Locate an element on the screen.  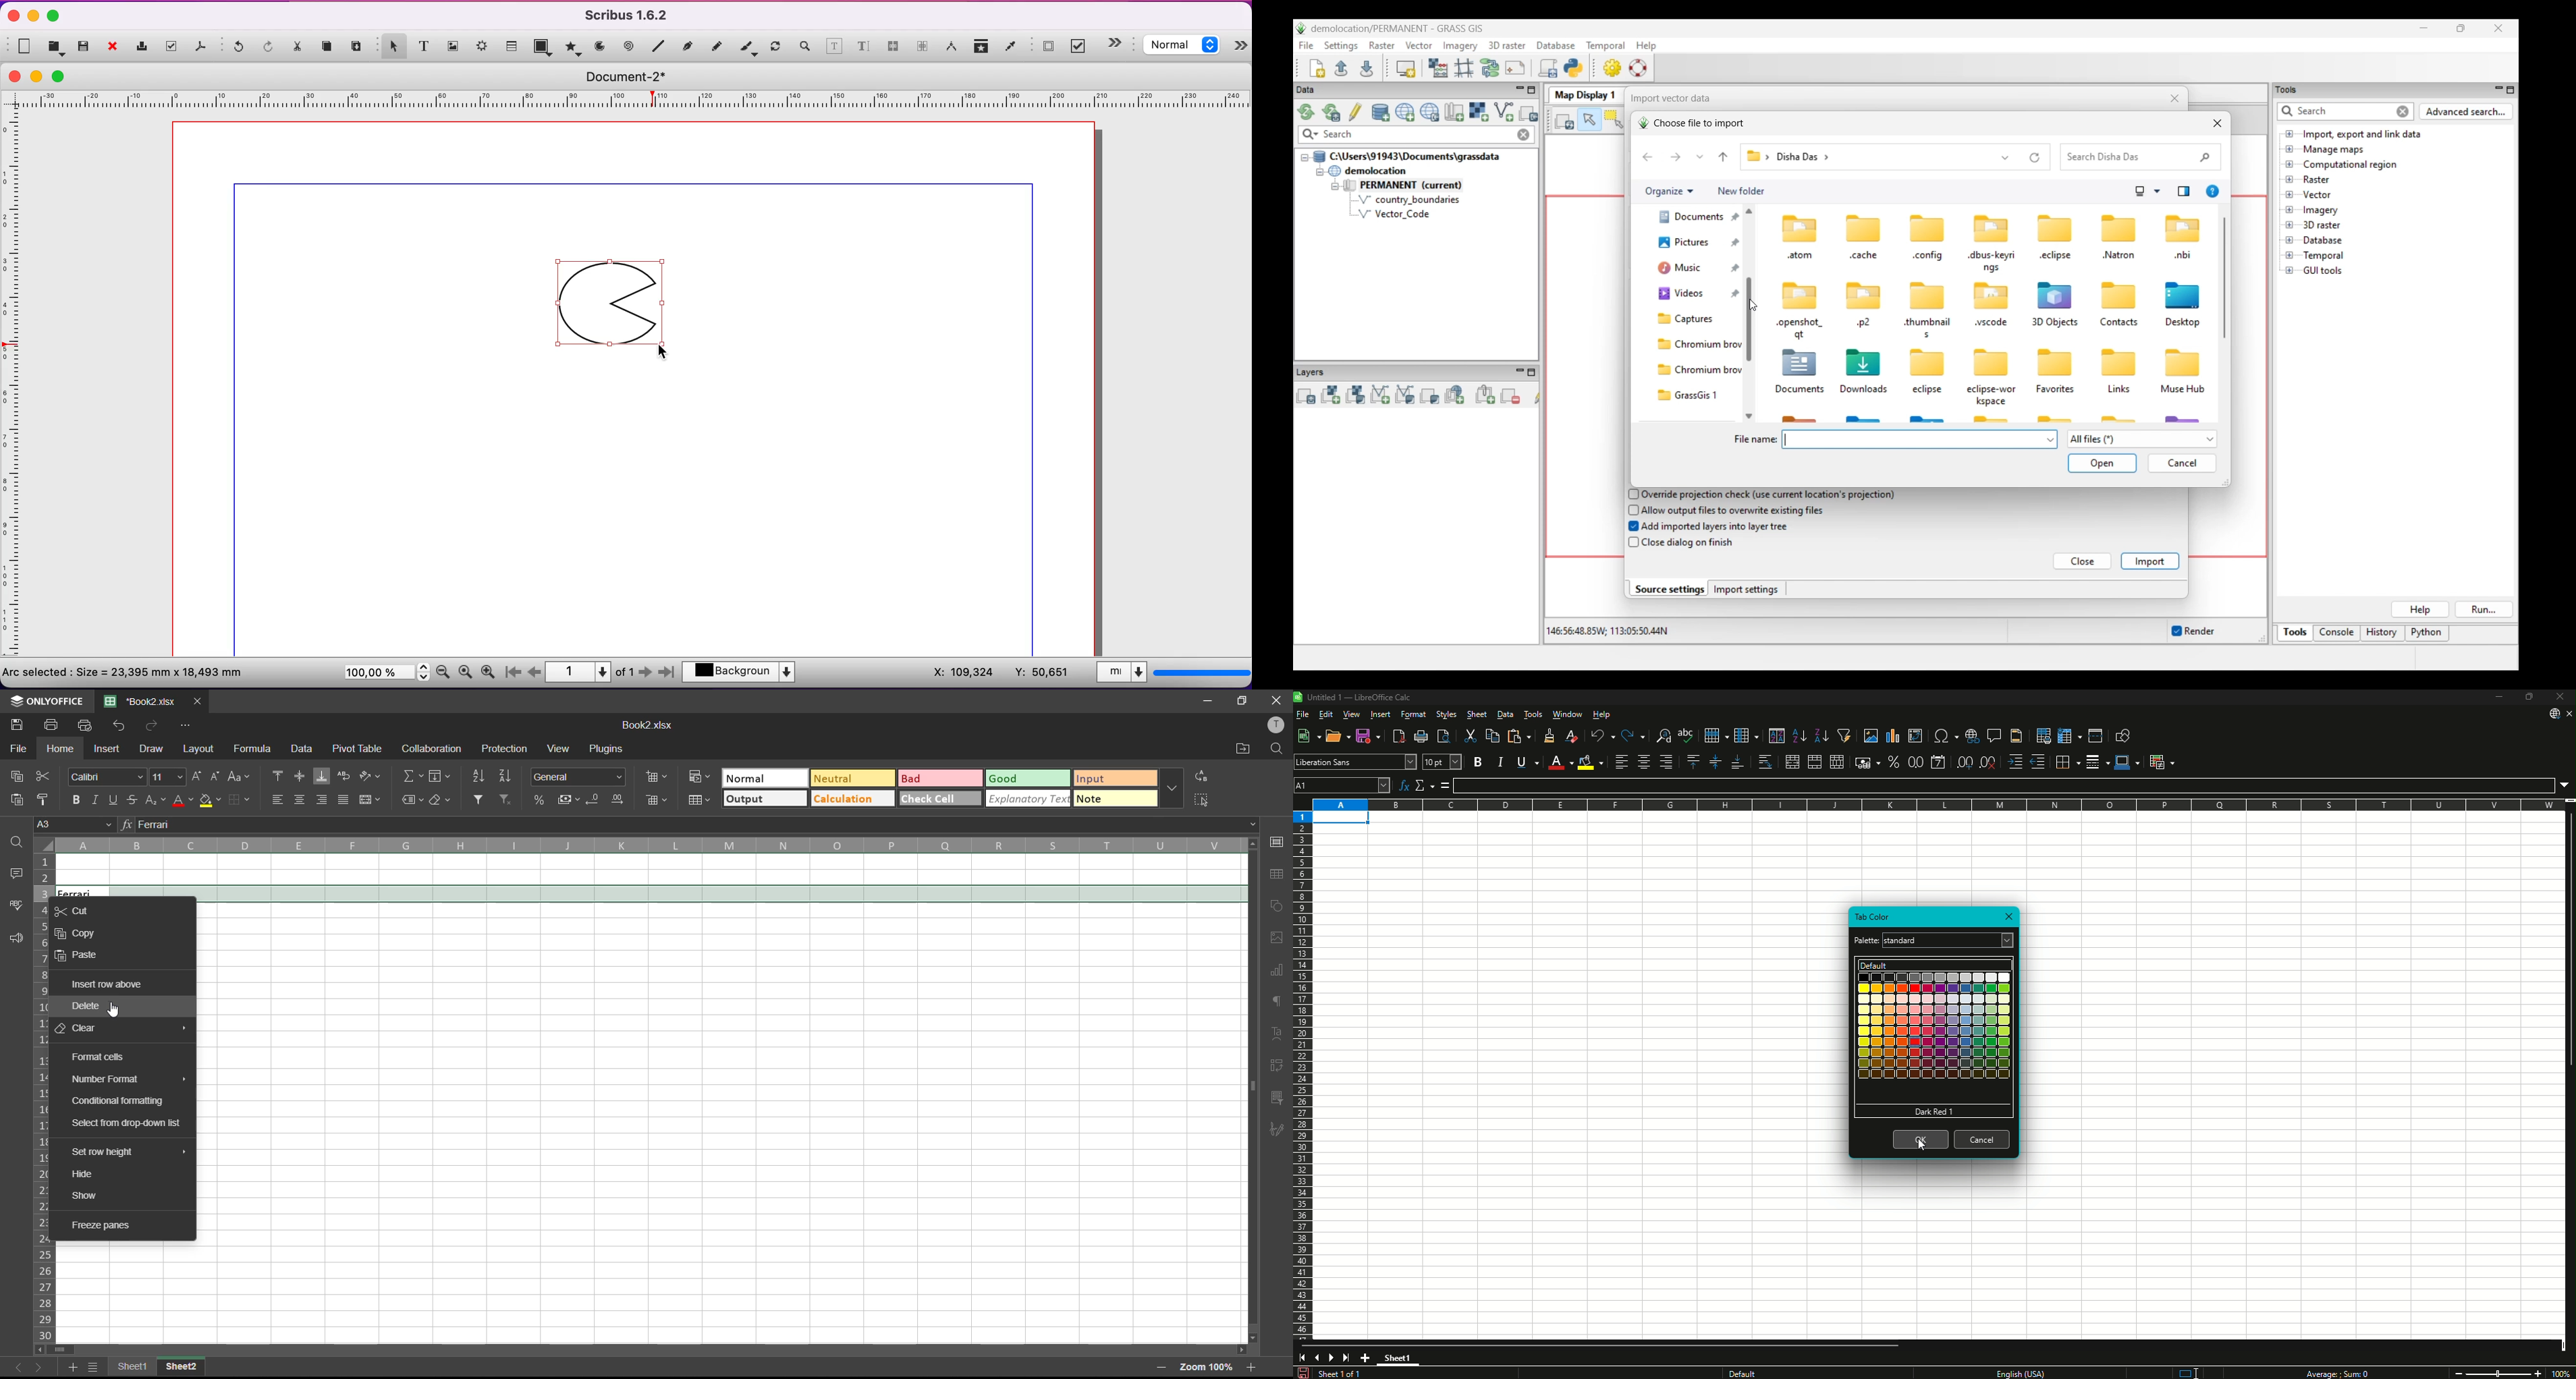
delete is located at coordinates (87, 1005).